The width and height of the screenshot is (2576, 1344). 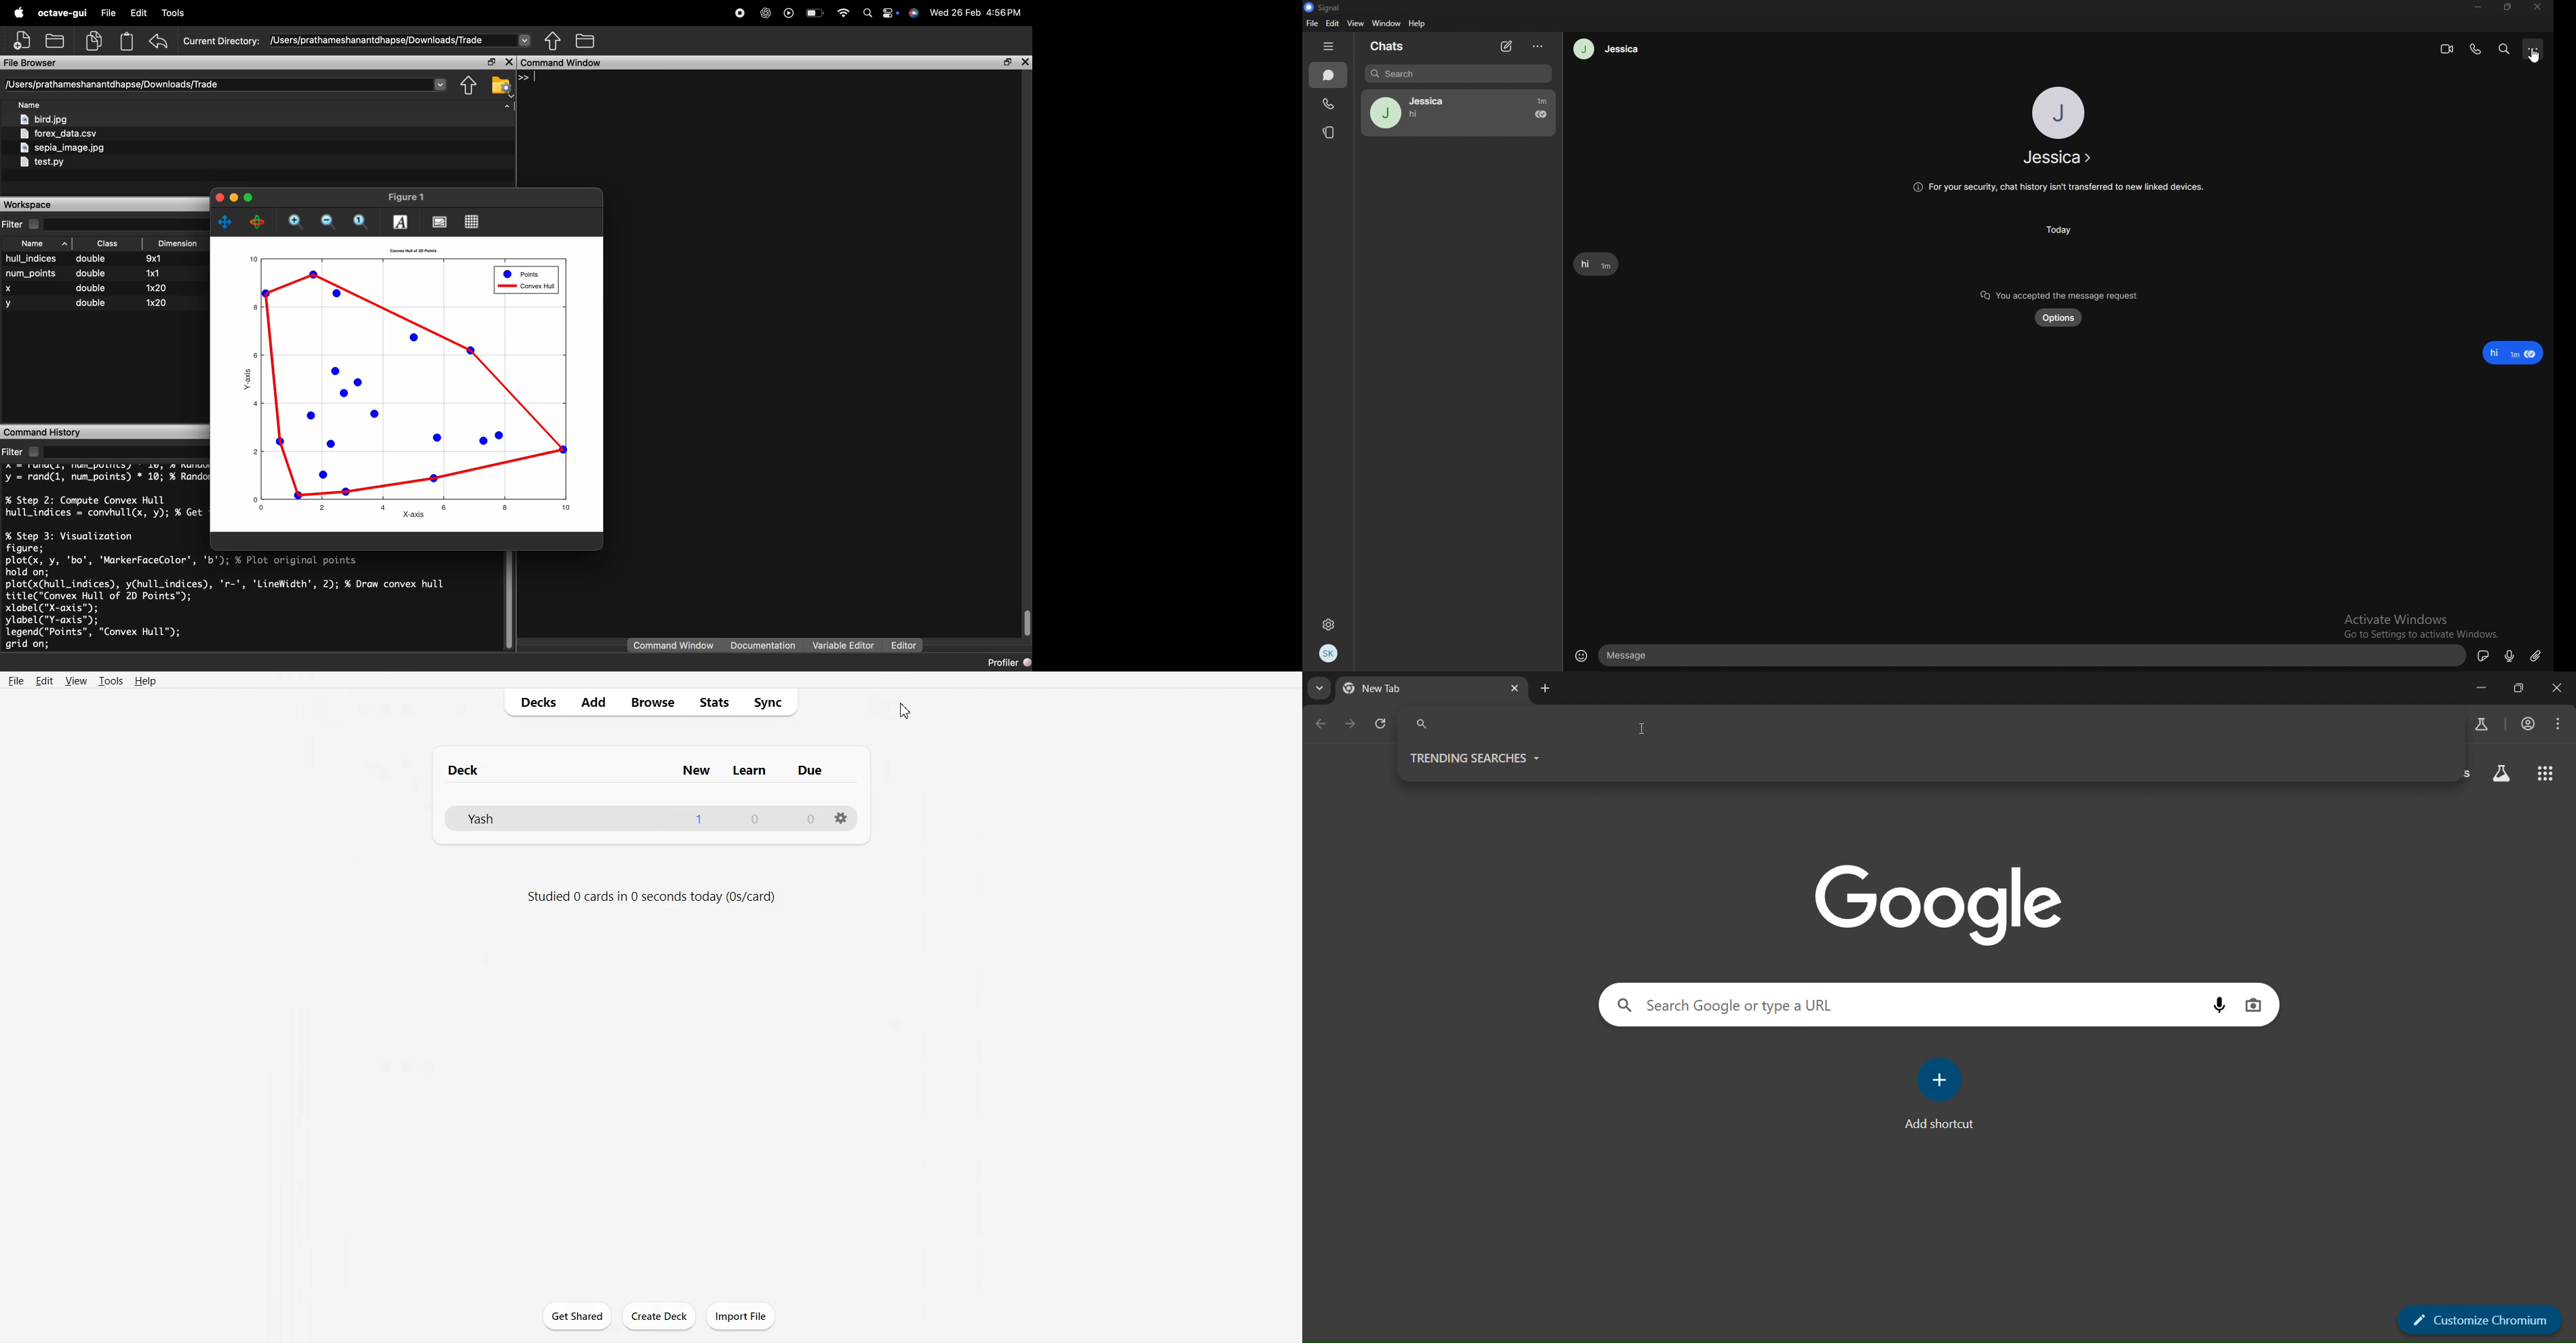 What do you see at coordinates (534, 702) in the screenshot?
I see `Decks` at bounding box center [534, 702].